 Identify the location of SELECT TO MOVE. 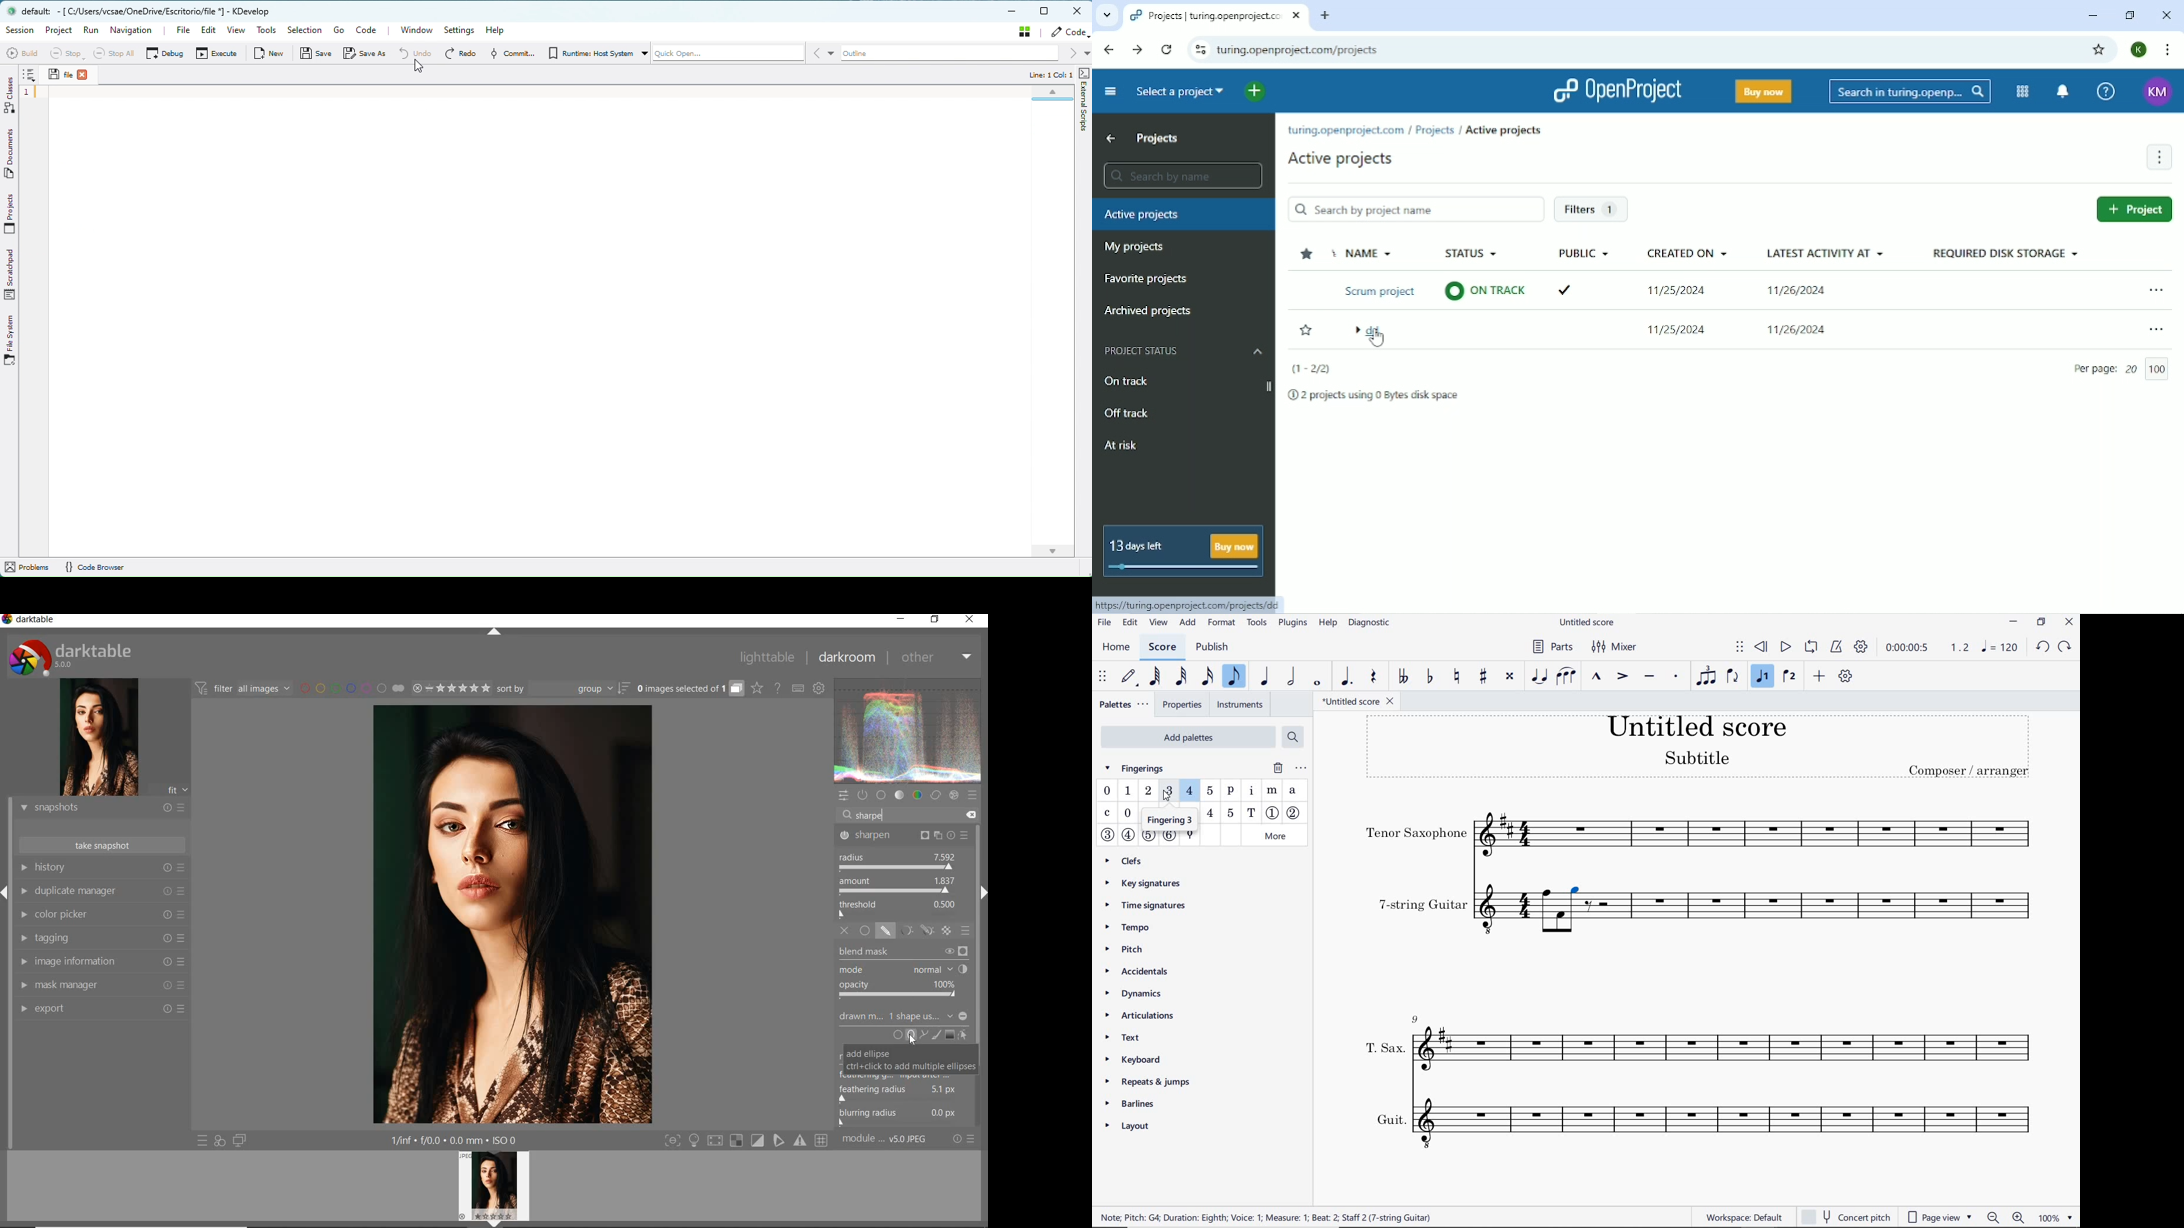
(1741, 648).